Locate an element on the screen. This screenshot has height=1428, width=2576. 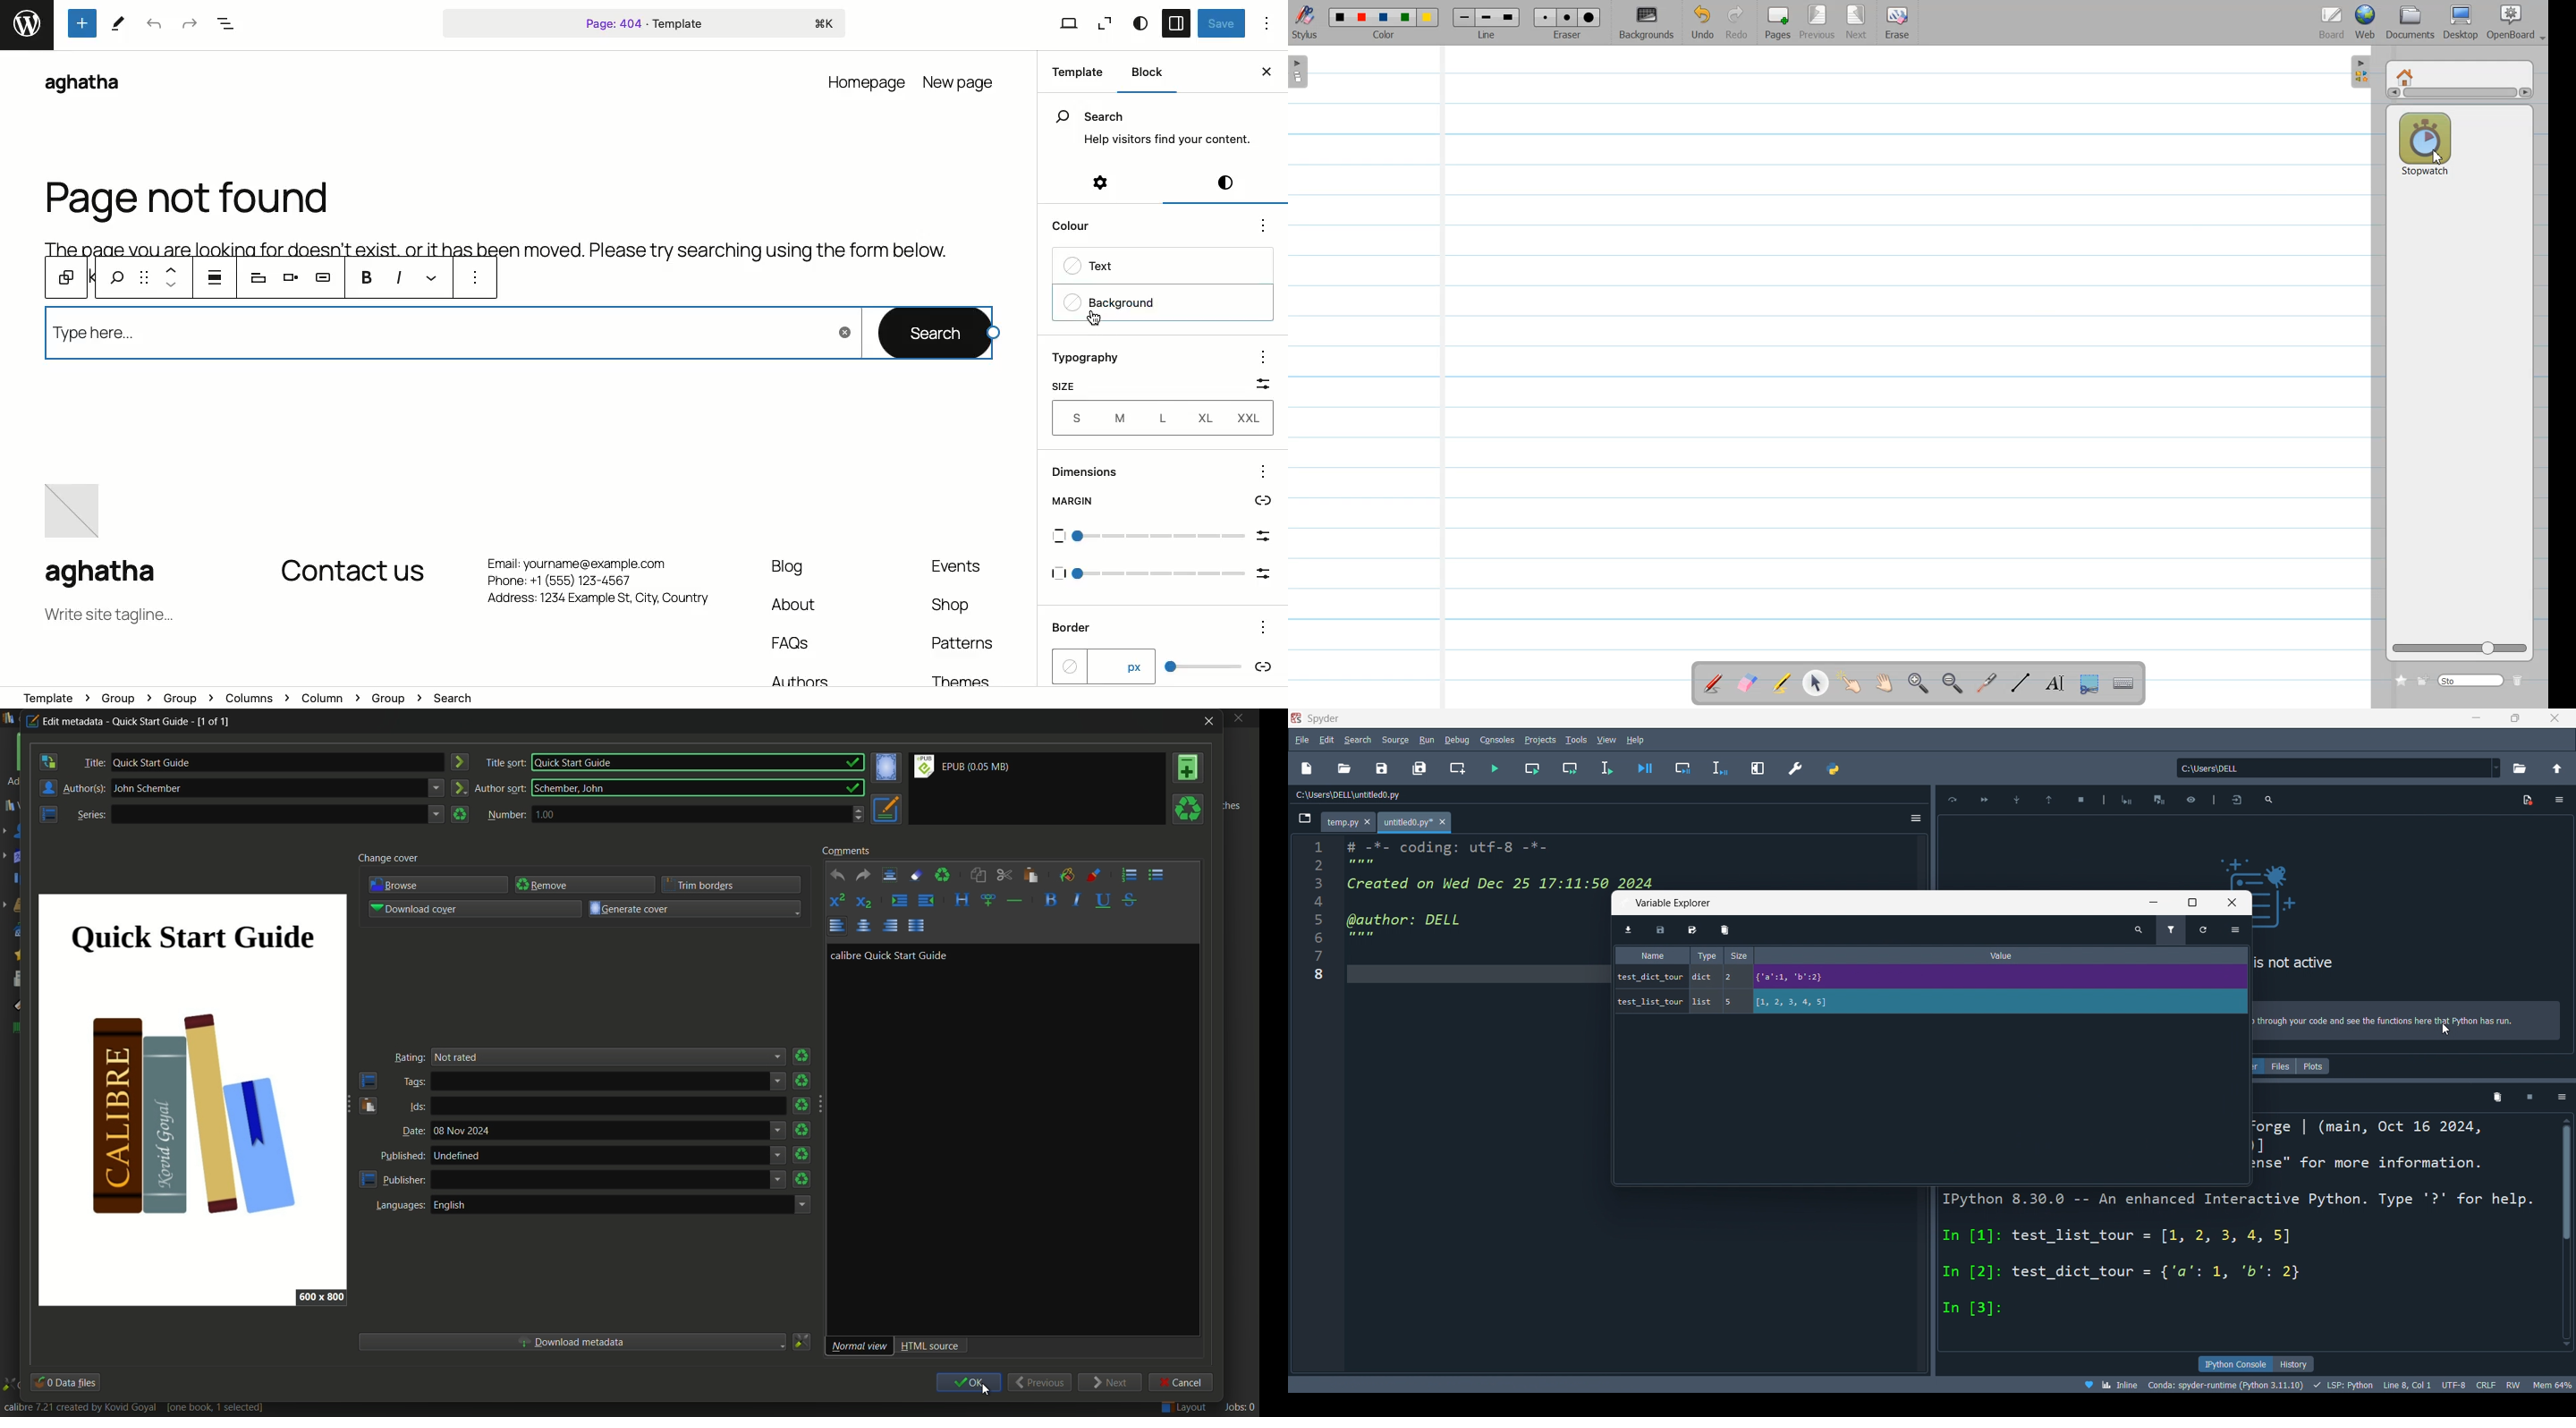
plots is located at coordinates (2315, 1066).